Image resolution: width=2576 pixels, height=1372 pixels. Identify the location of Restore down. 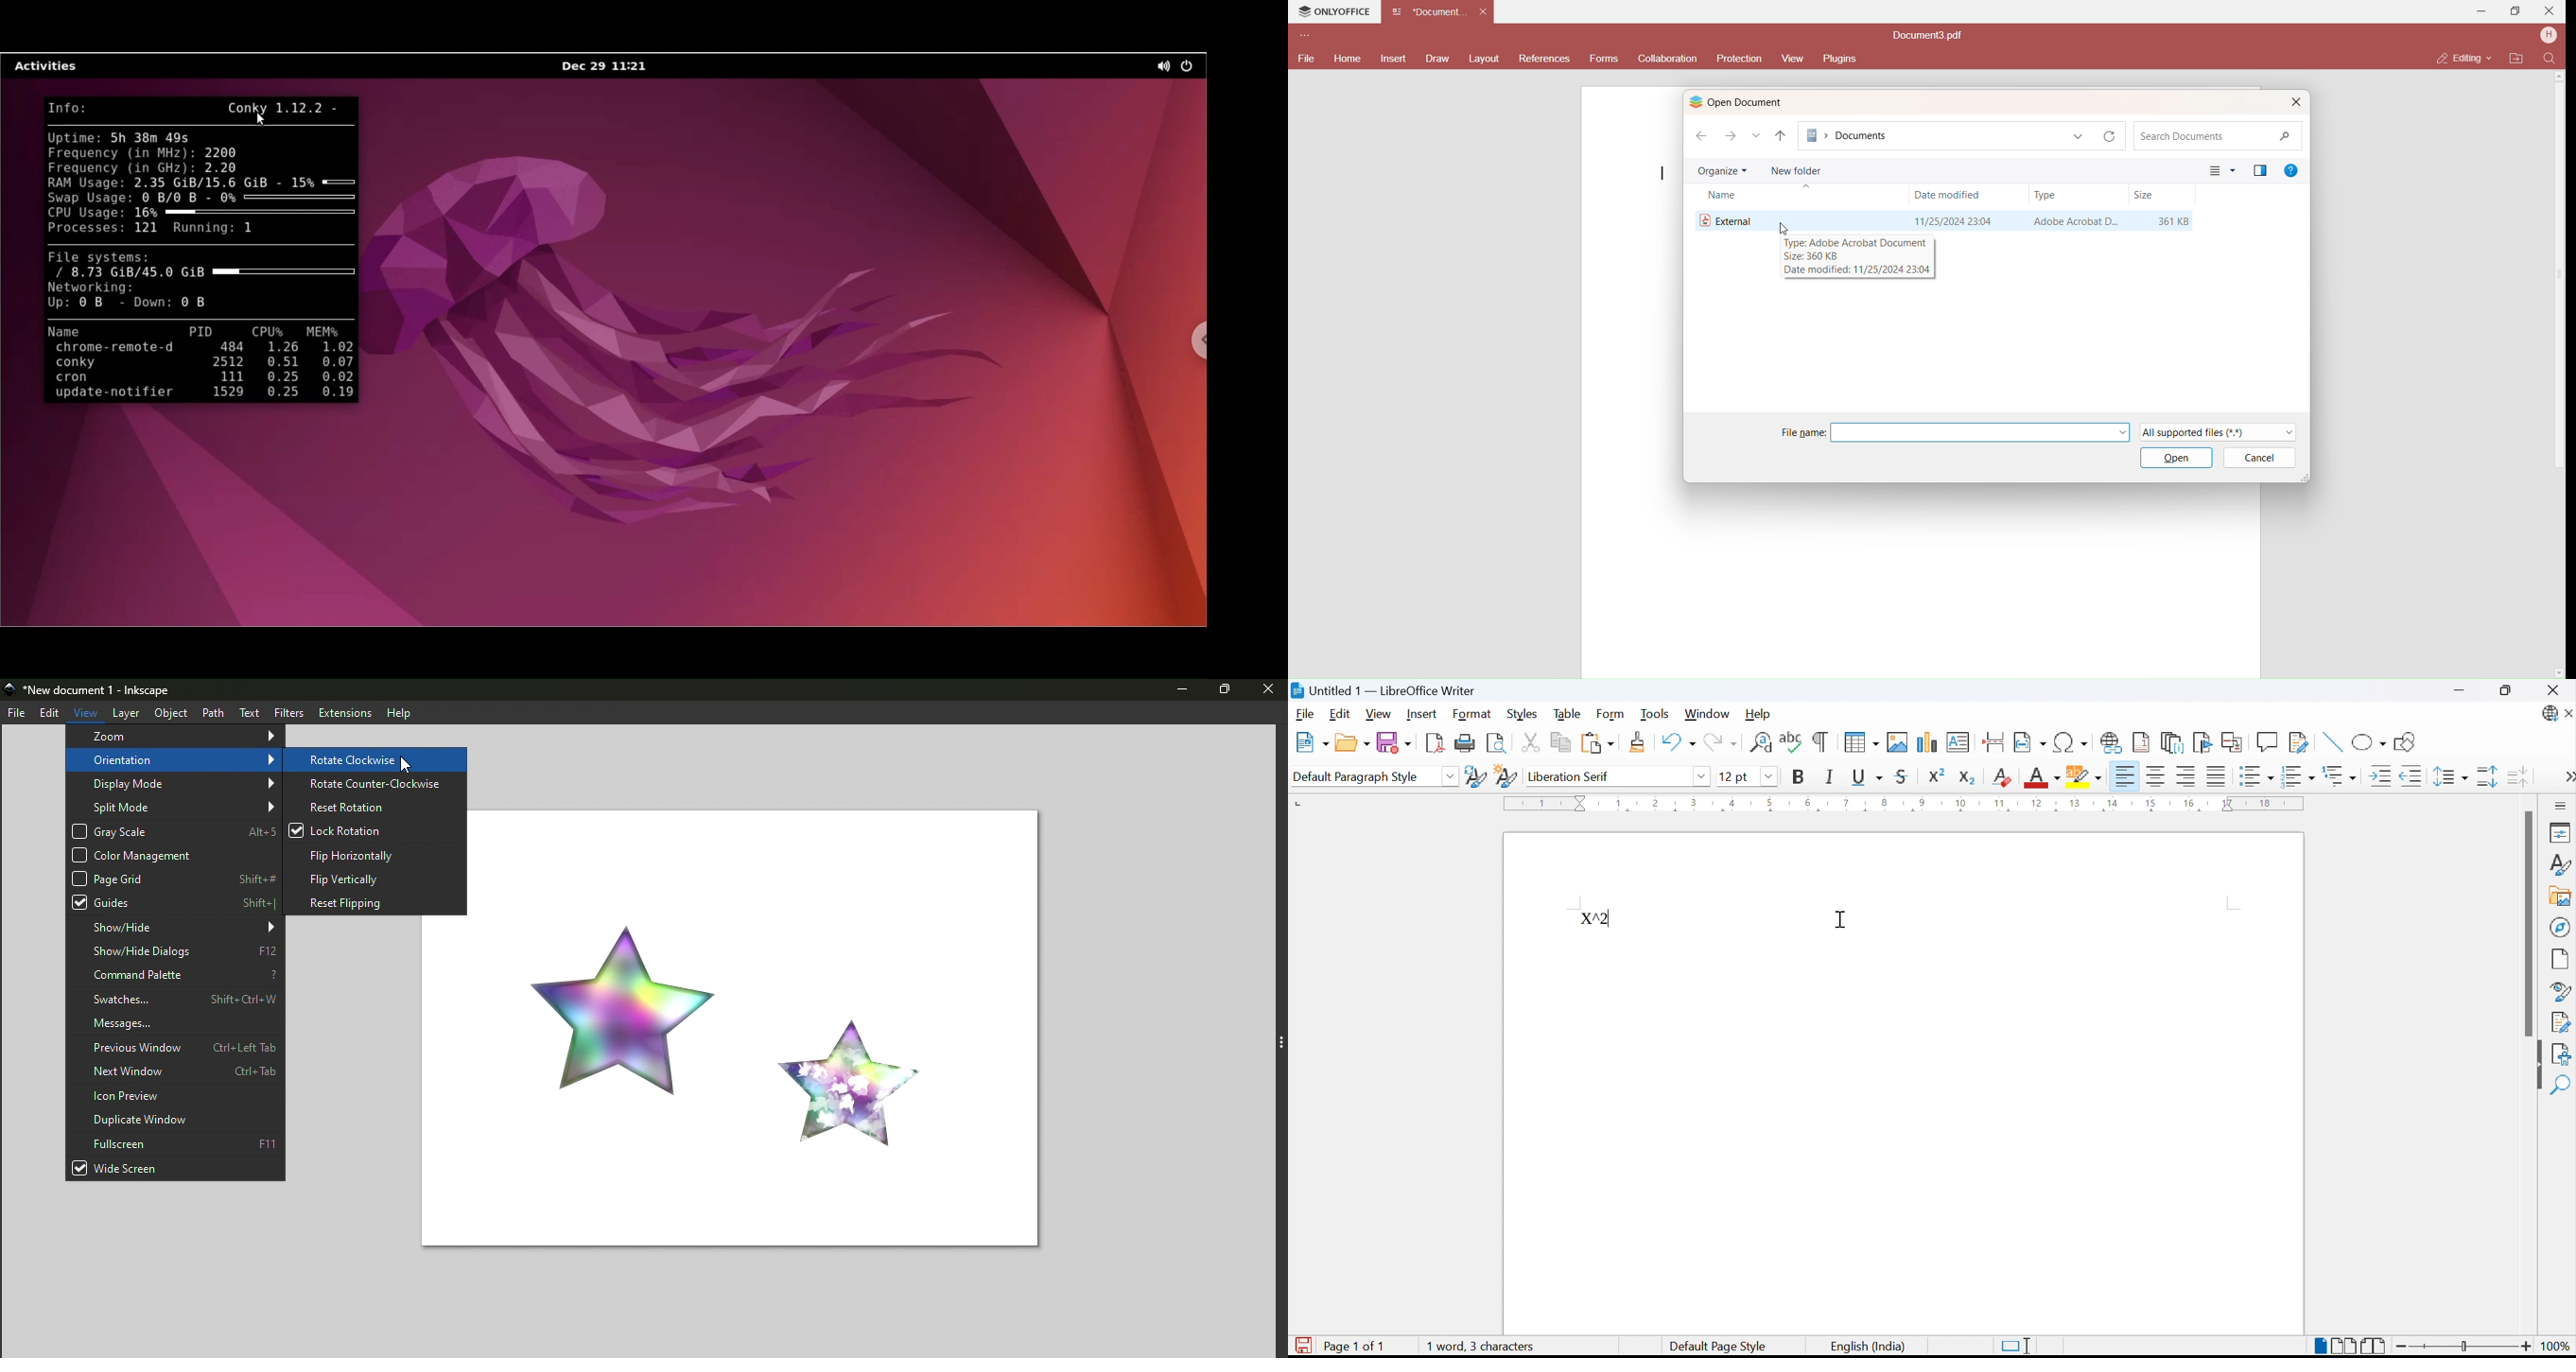
(2508, 692).